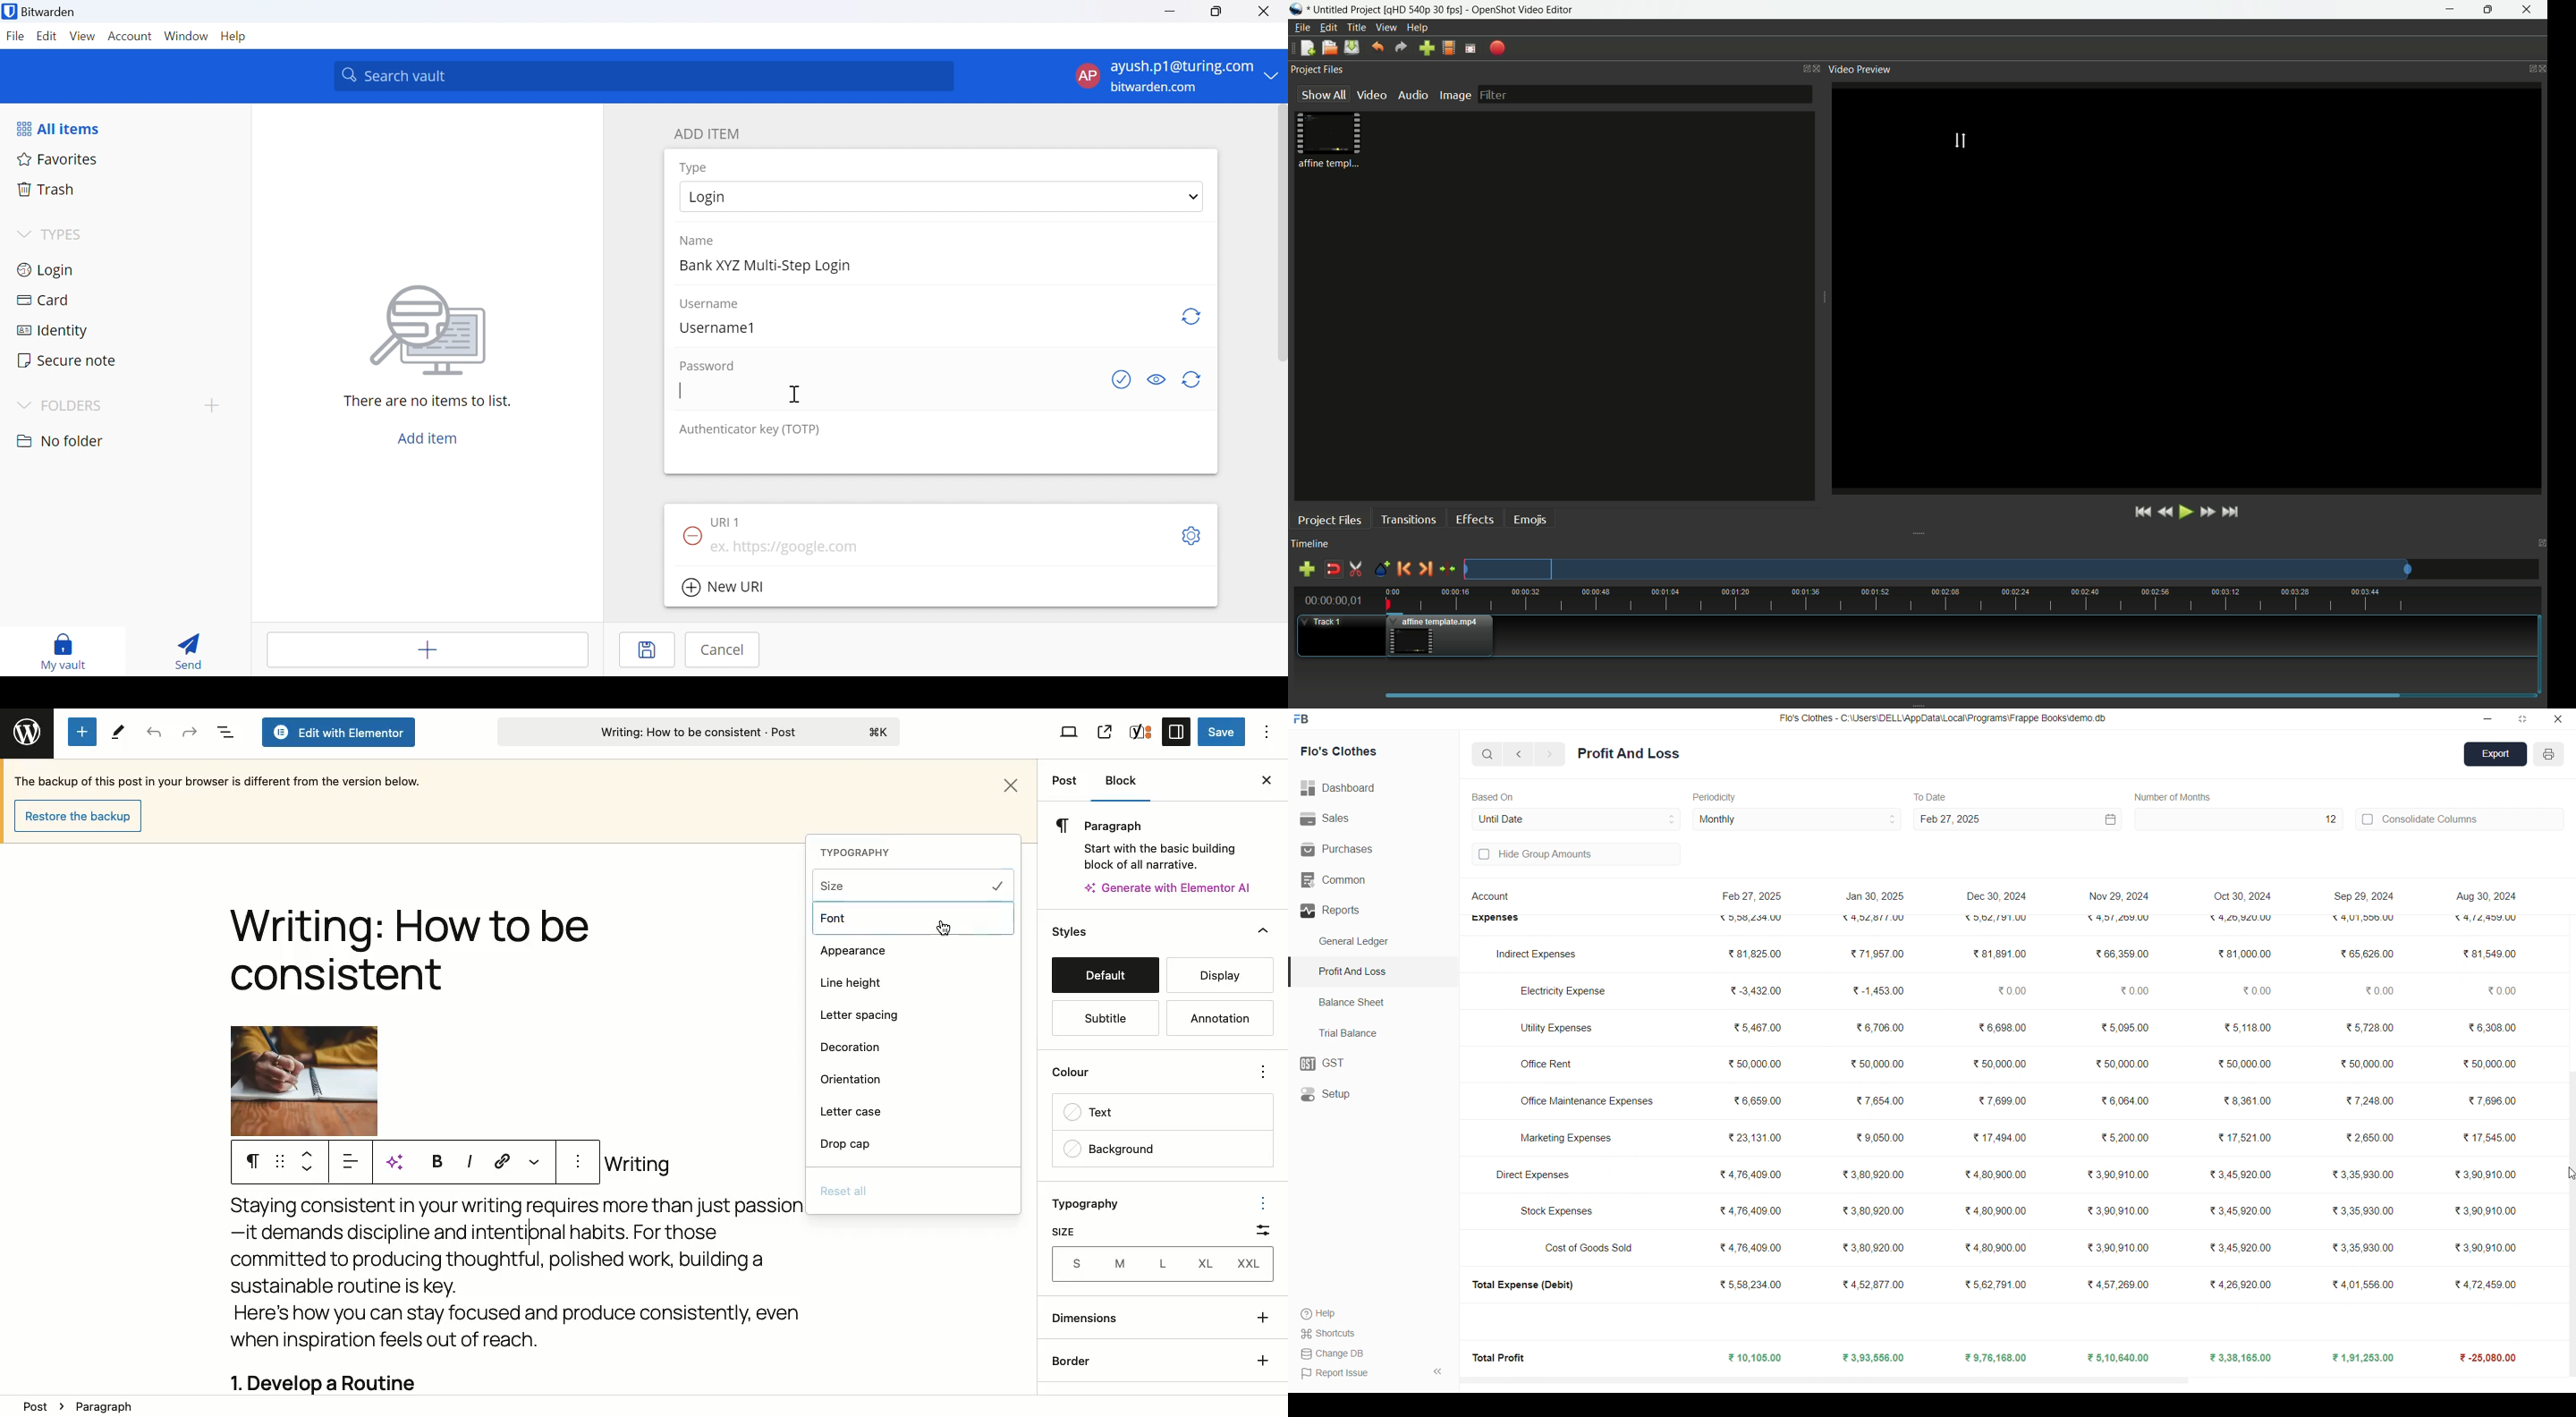 The height and width of the screenshot is (1428, 2576). What do you see at coordinates (1218, 12) in the screenshot?
I see `Restore Down` at bounding box center [1218, 12].